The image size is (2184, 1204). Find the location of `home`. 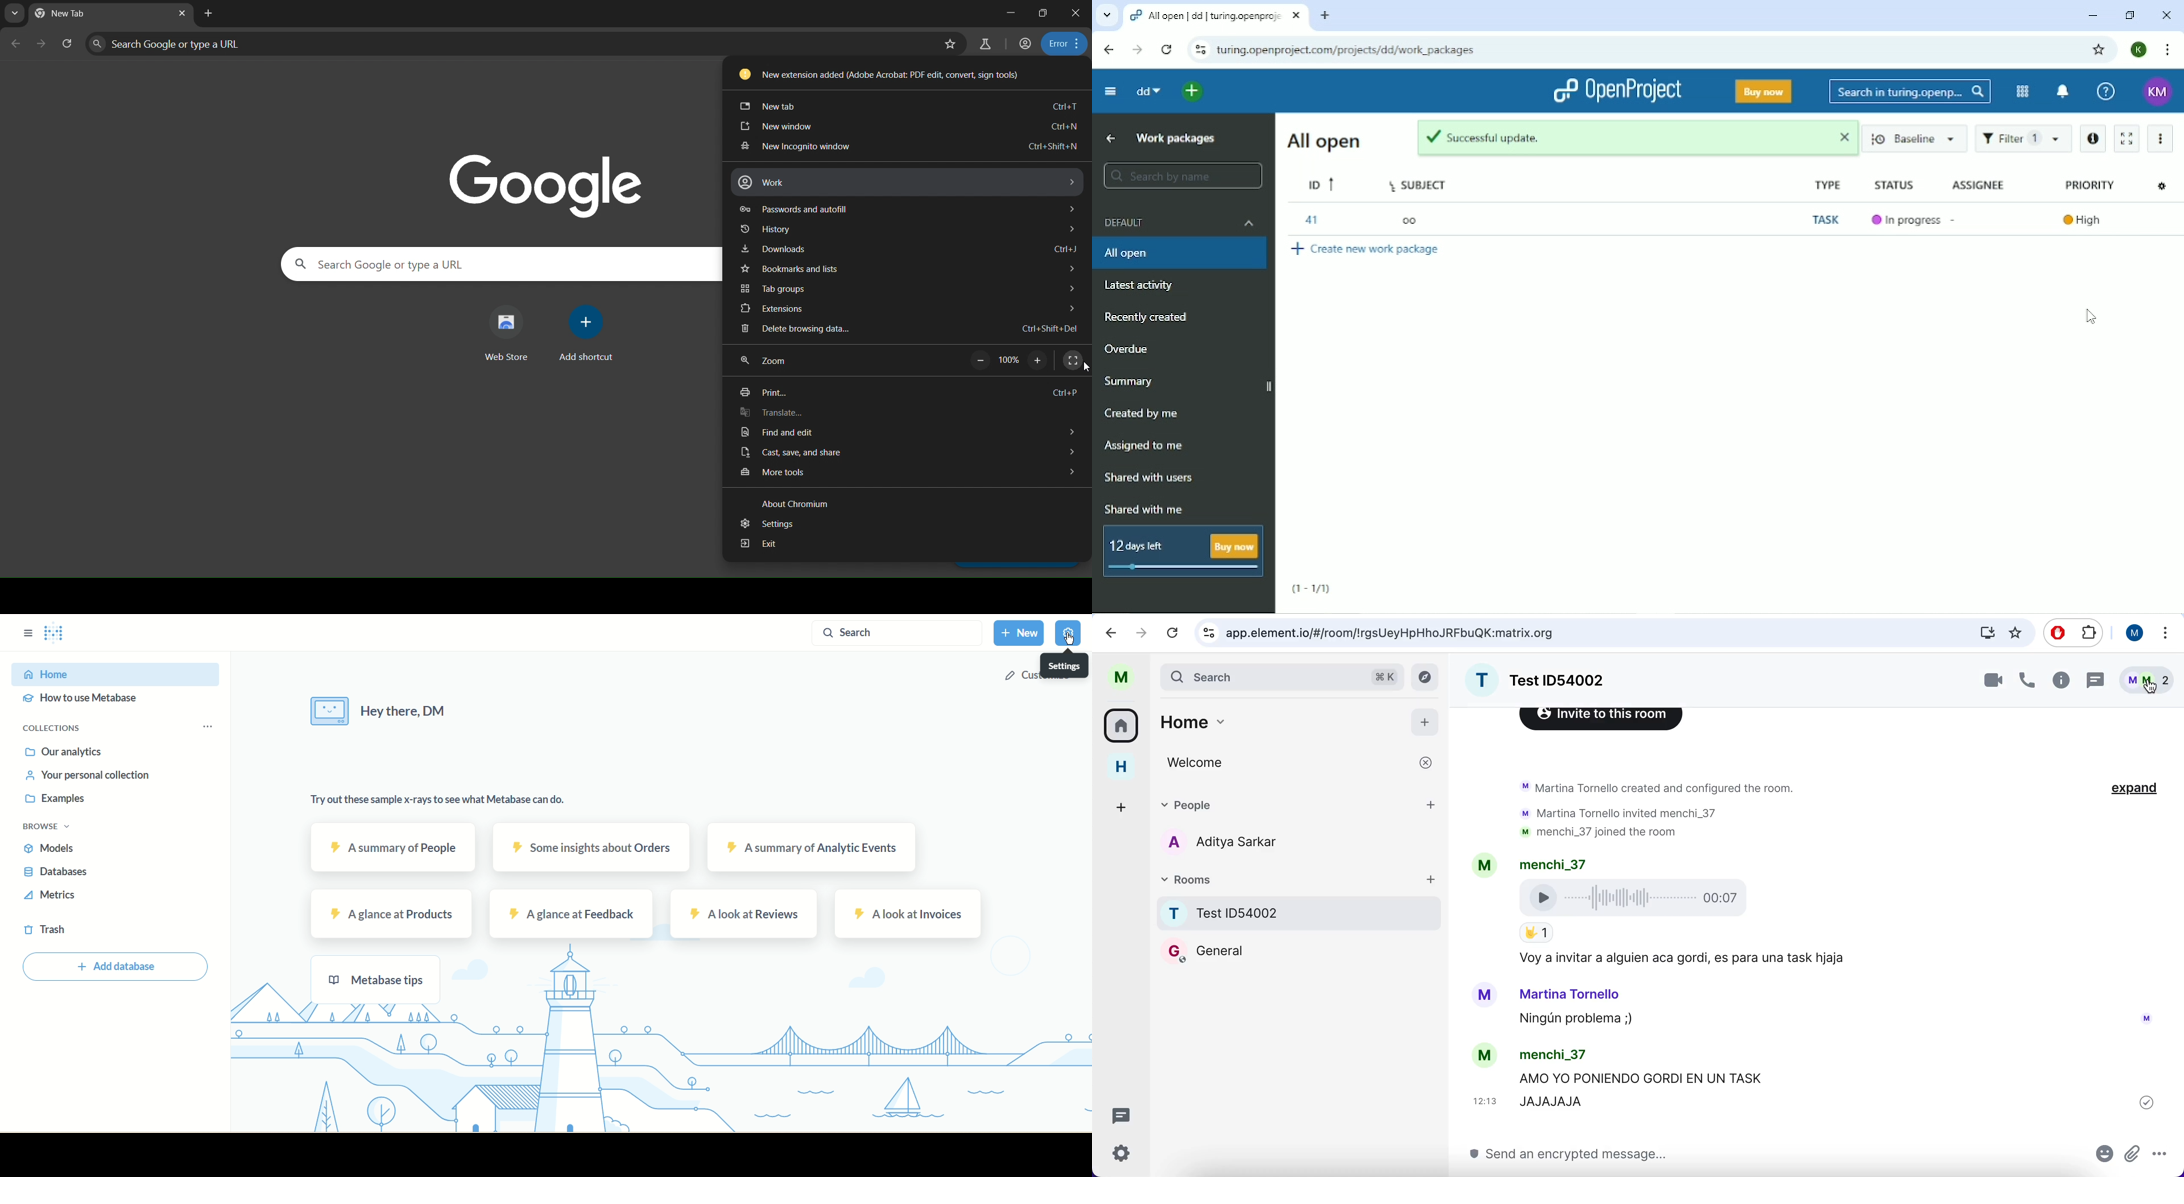

home is located at coordinates (1274, 722).